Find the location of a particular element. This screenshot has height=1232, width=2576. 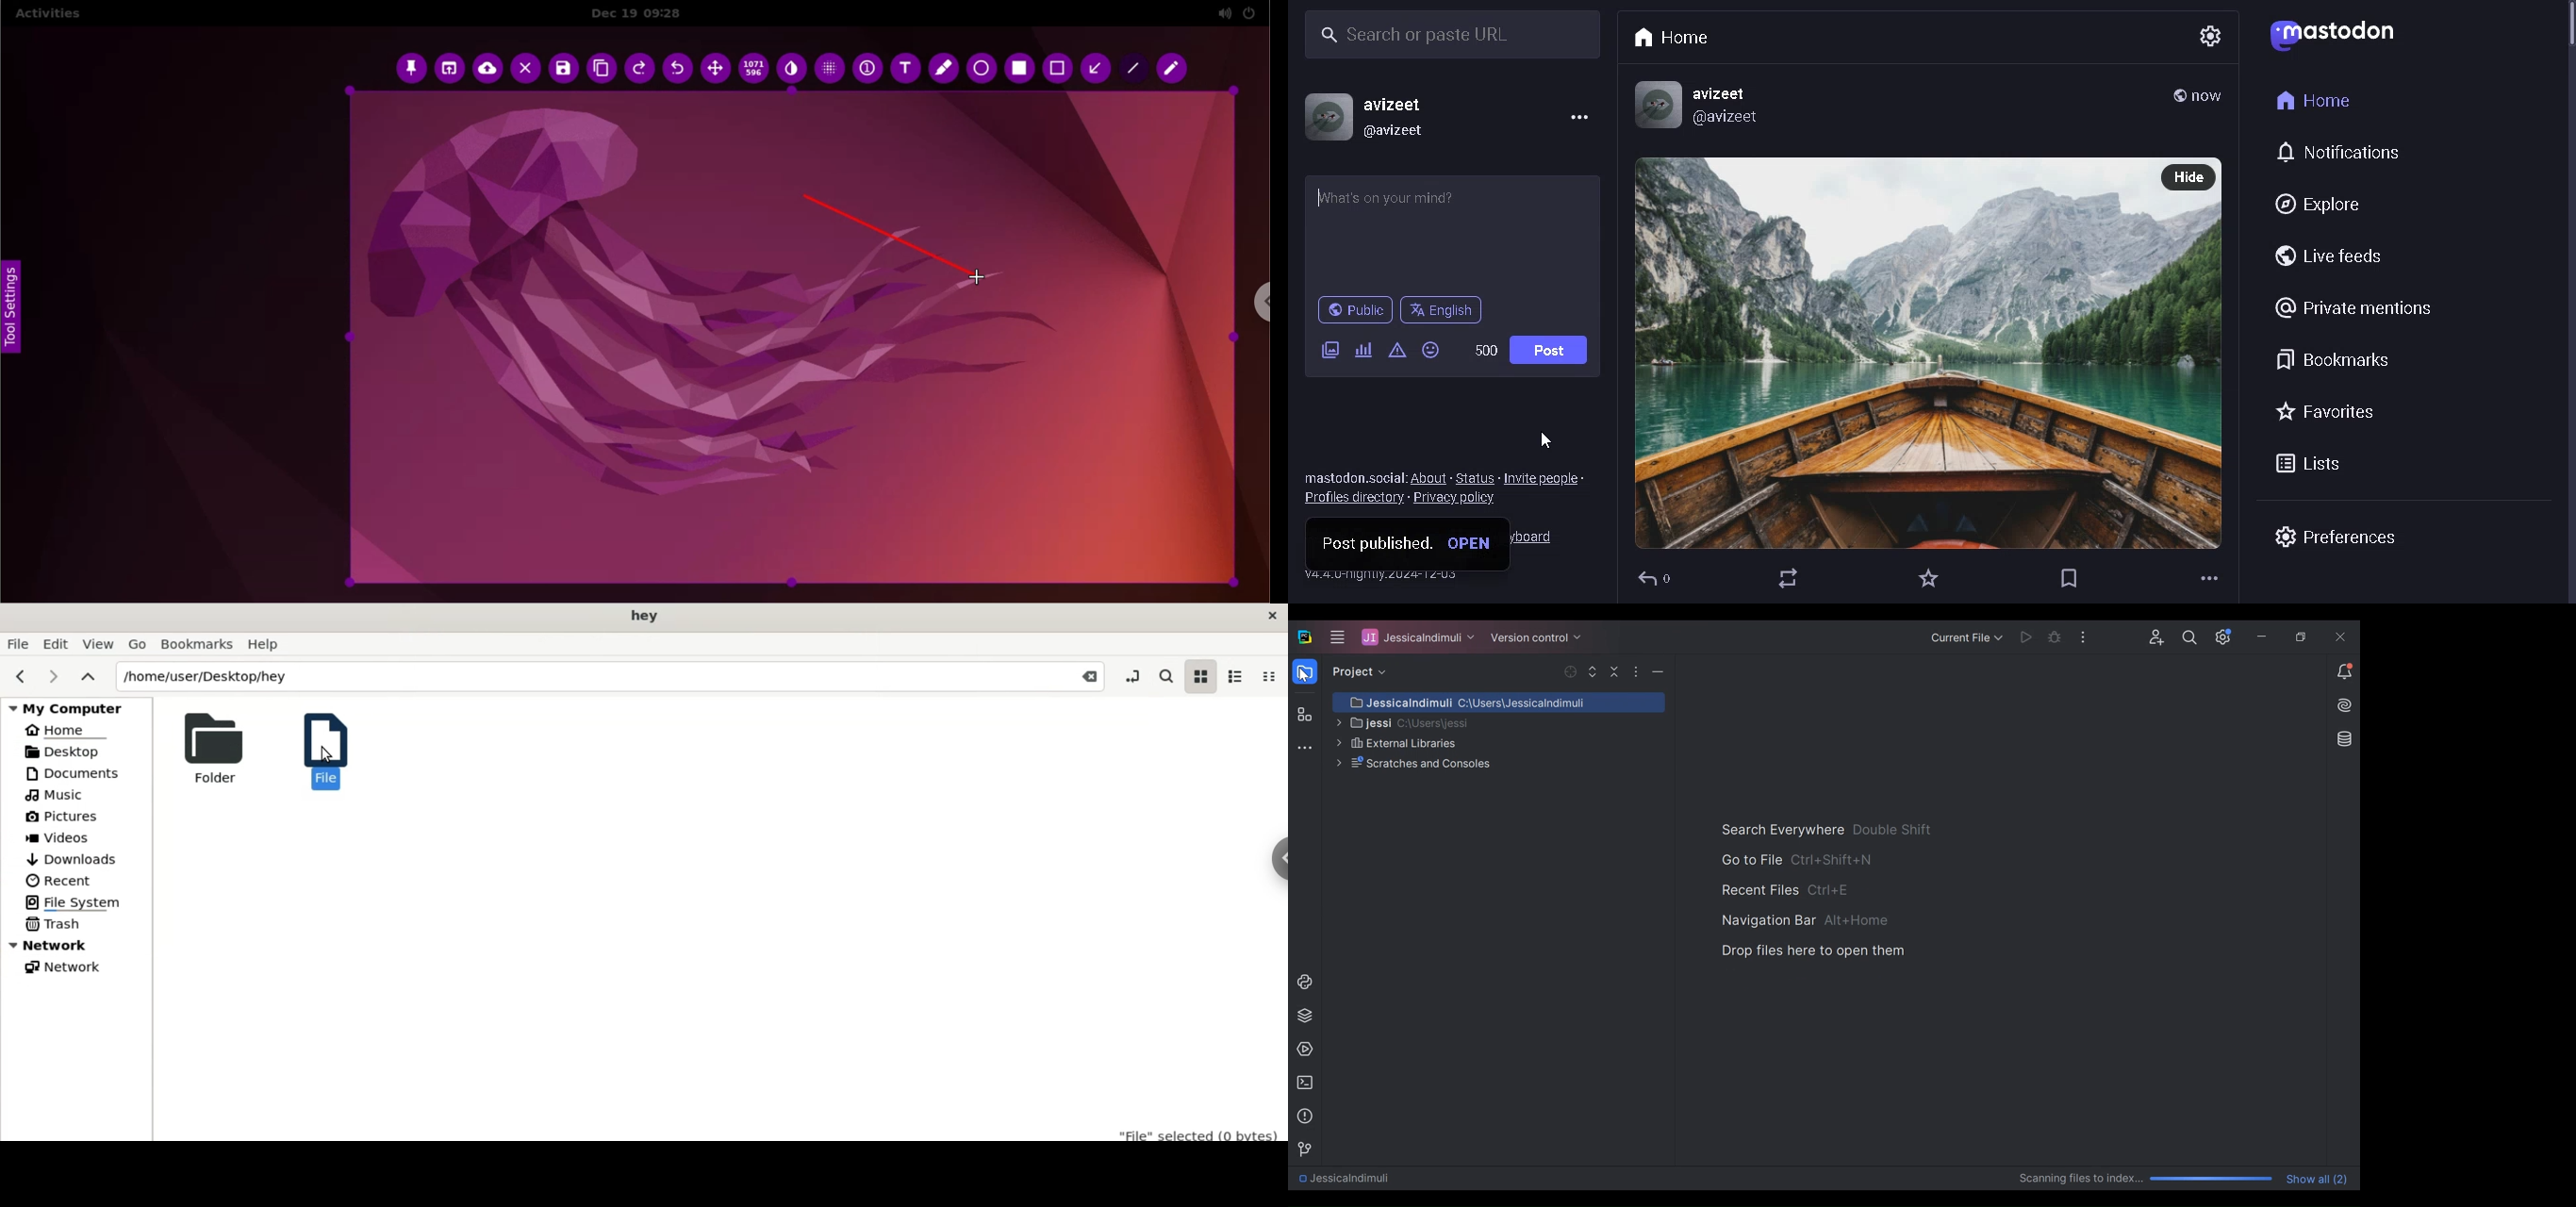

list view is located at coordinates (1233, 678).